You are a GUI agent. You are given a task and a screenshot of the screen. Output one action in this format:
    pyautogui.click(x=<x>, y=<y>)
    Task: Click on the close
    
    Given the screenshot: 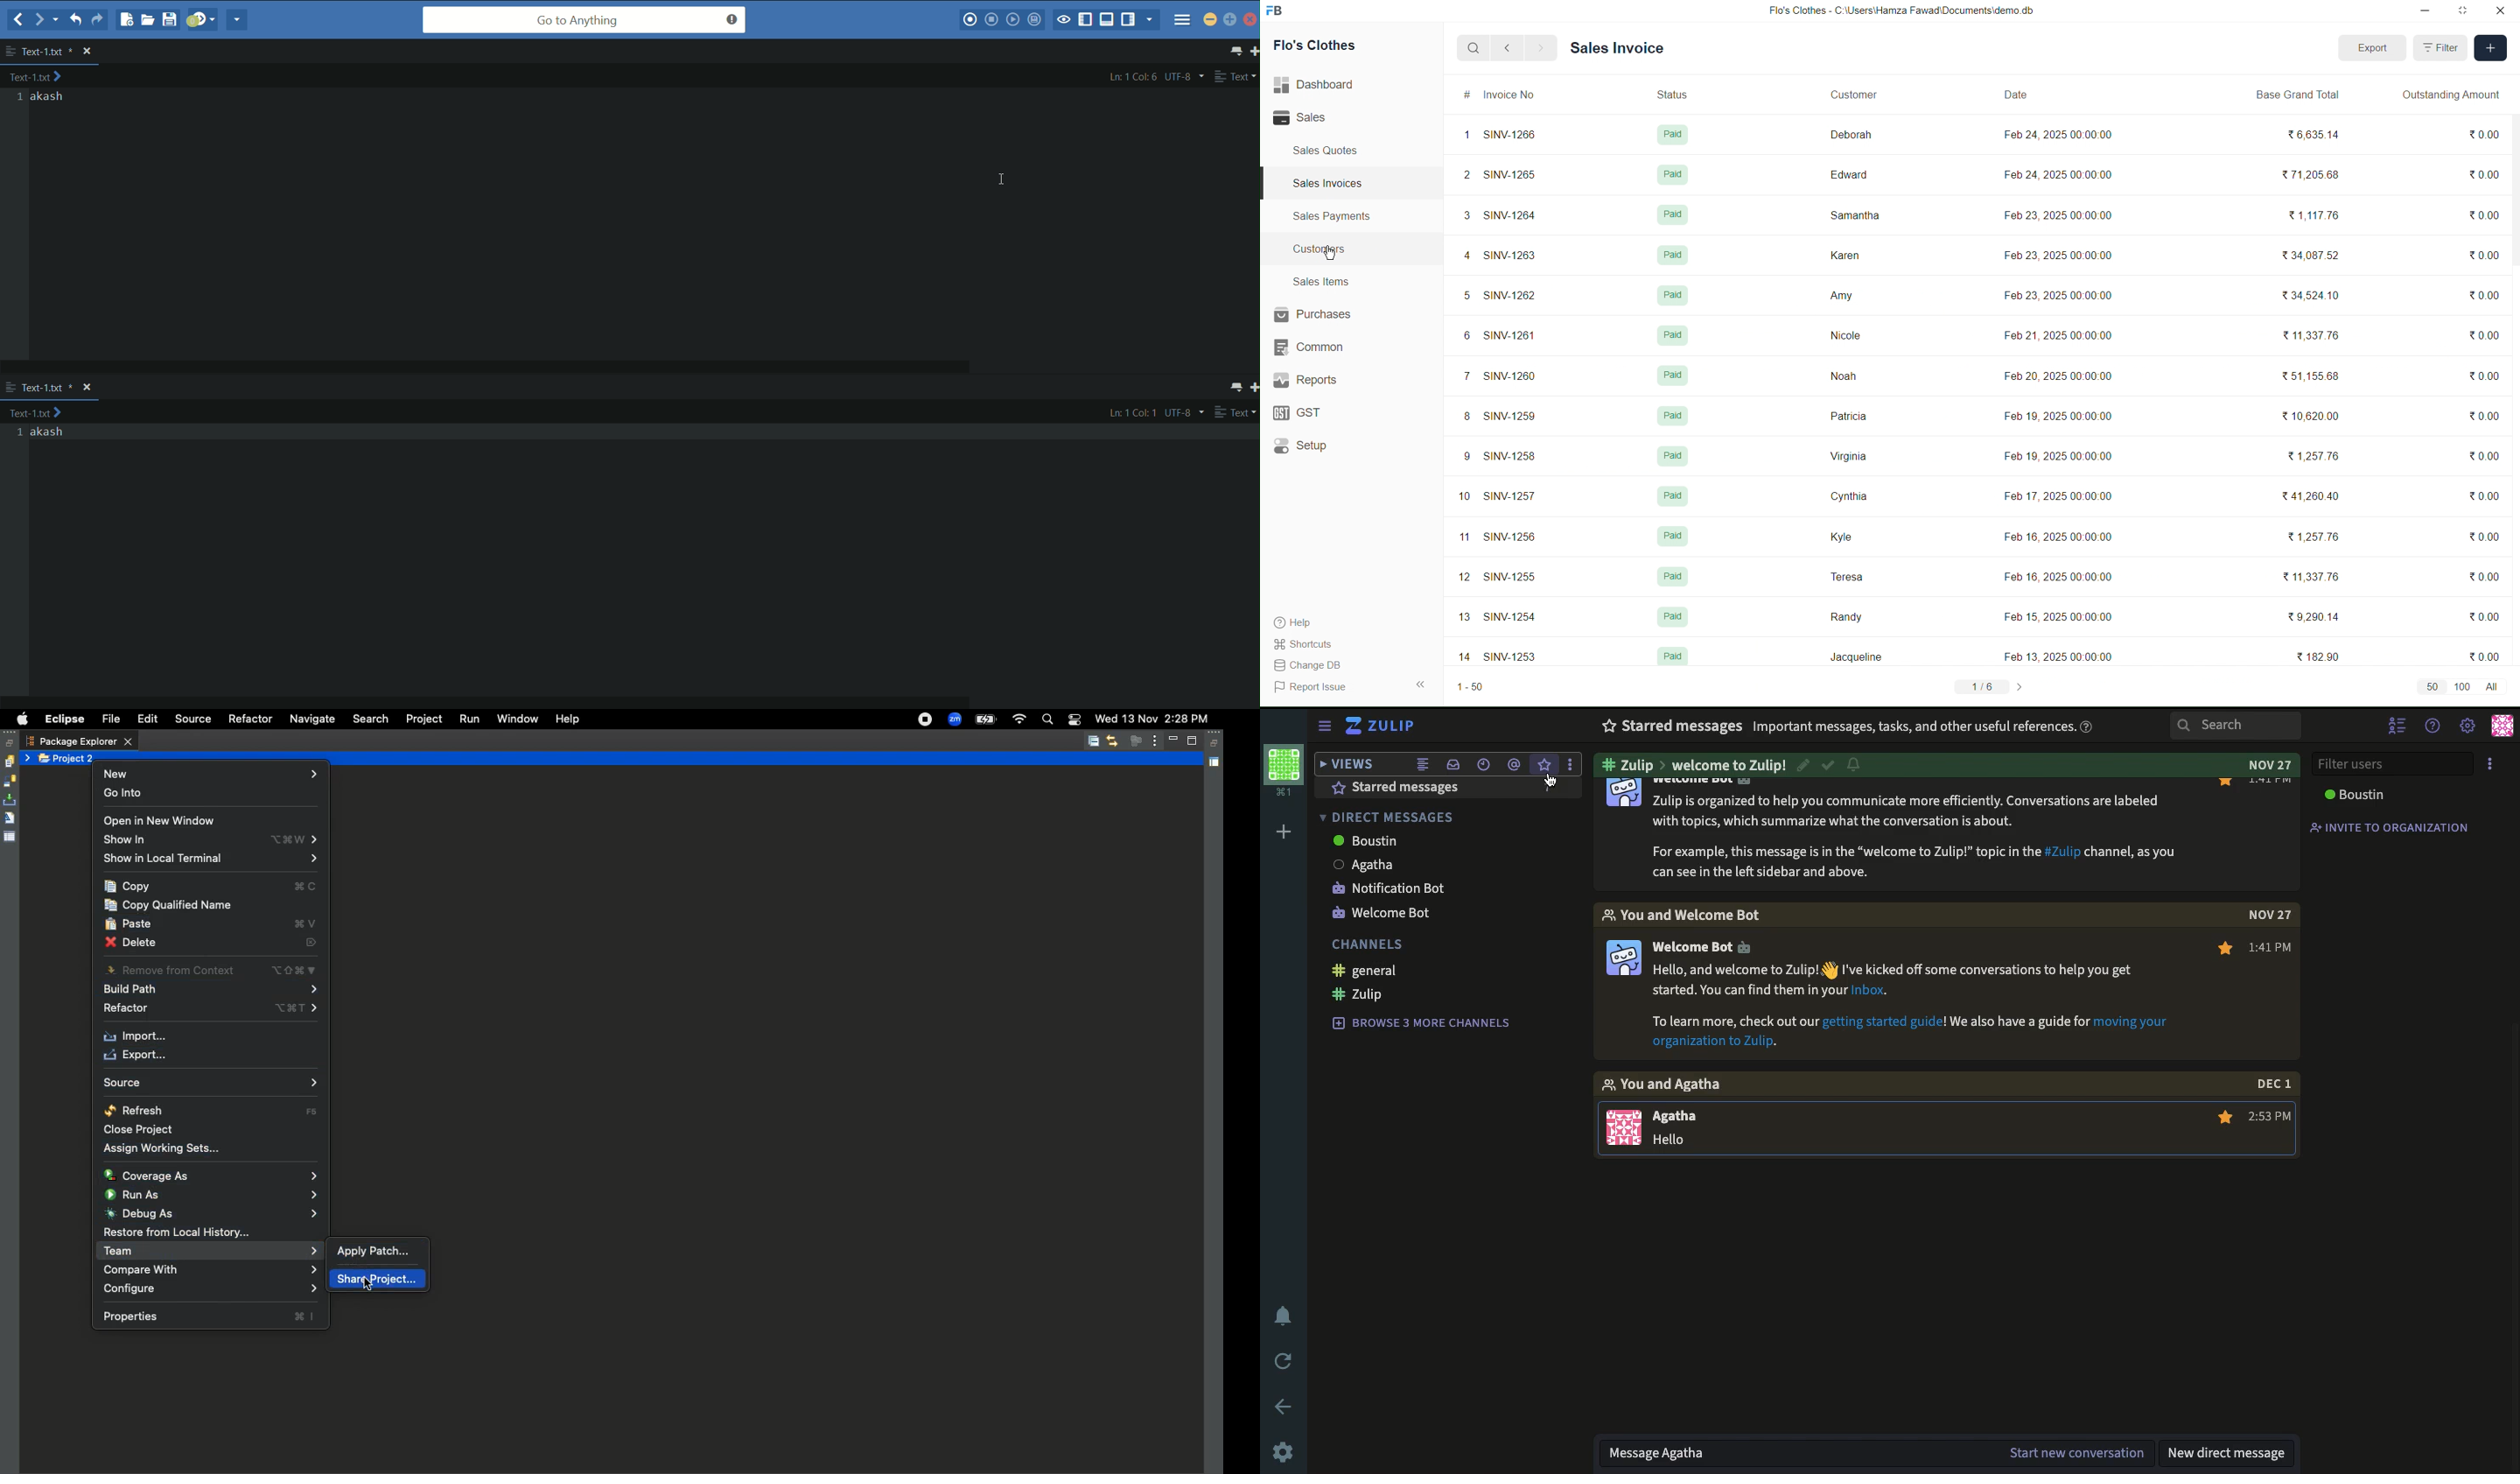 What is the action you would take?
    pyautogui.click(x=2497, y=11)
    